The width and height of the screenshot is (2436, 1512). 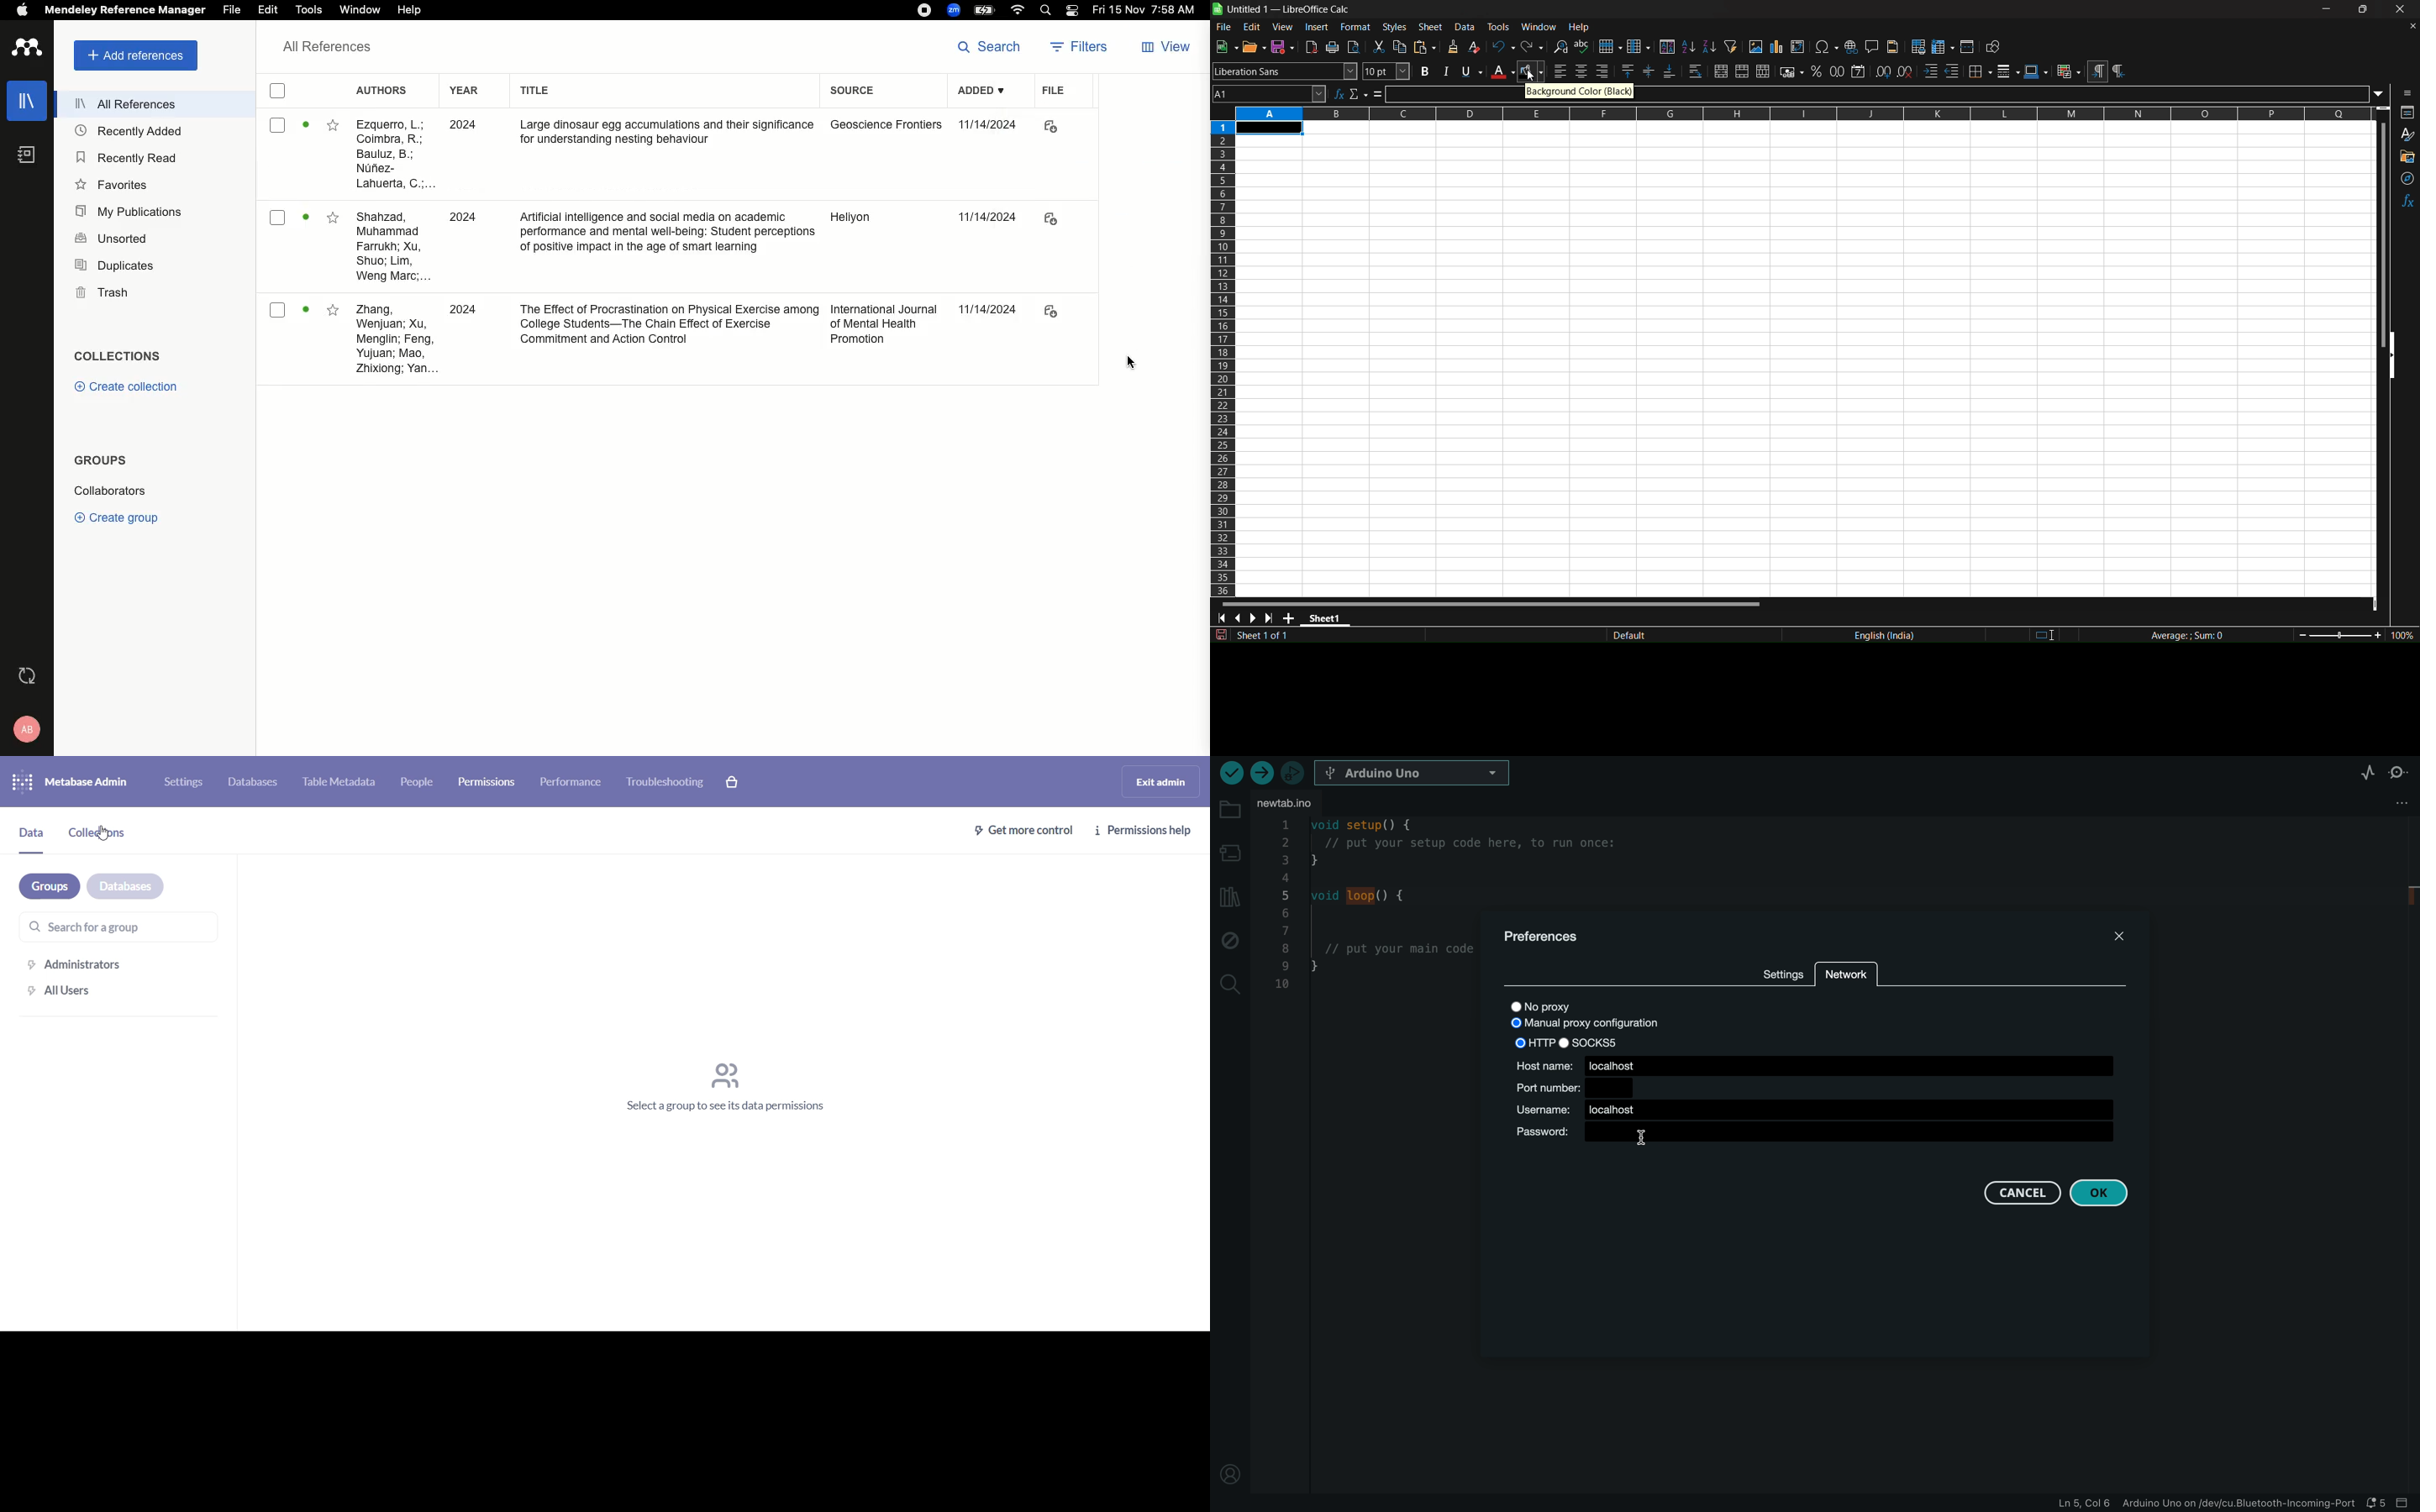 What do you see at coordinates (464, 91) in the screenshot?
I see `Year` at bounding box center [464, 91].